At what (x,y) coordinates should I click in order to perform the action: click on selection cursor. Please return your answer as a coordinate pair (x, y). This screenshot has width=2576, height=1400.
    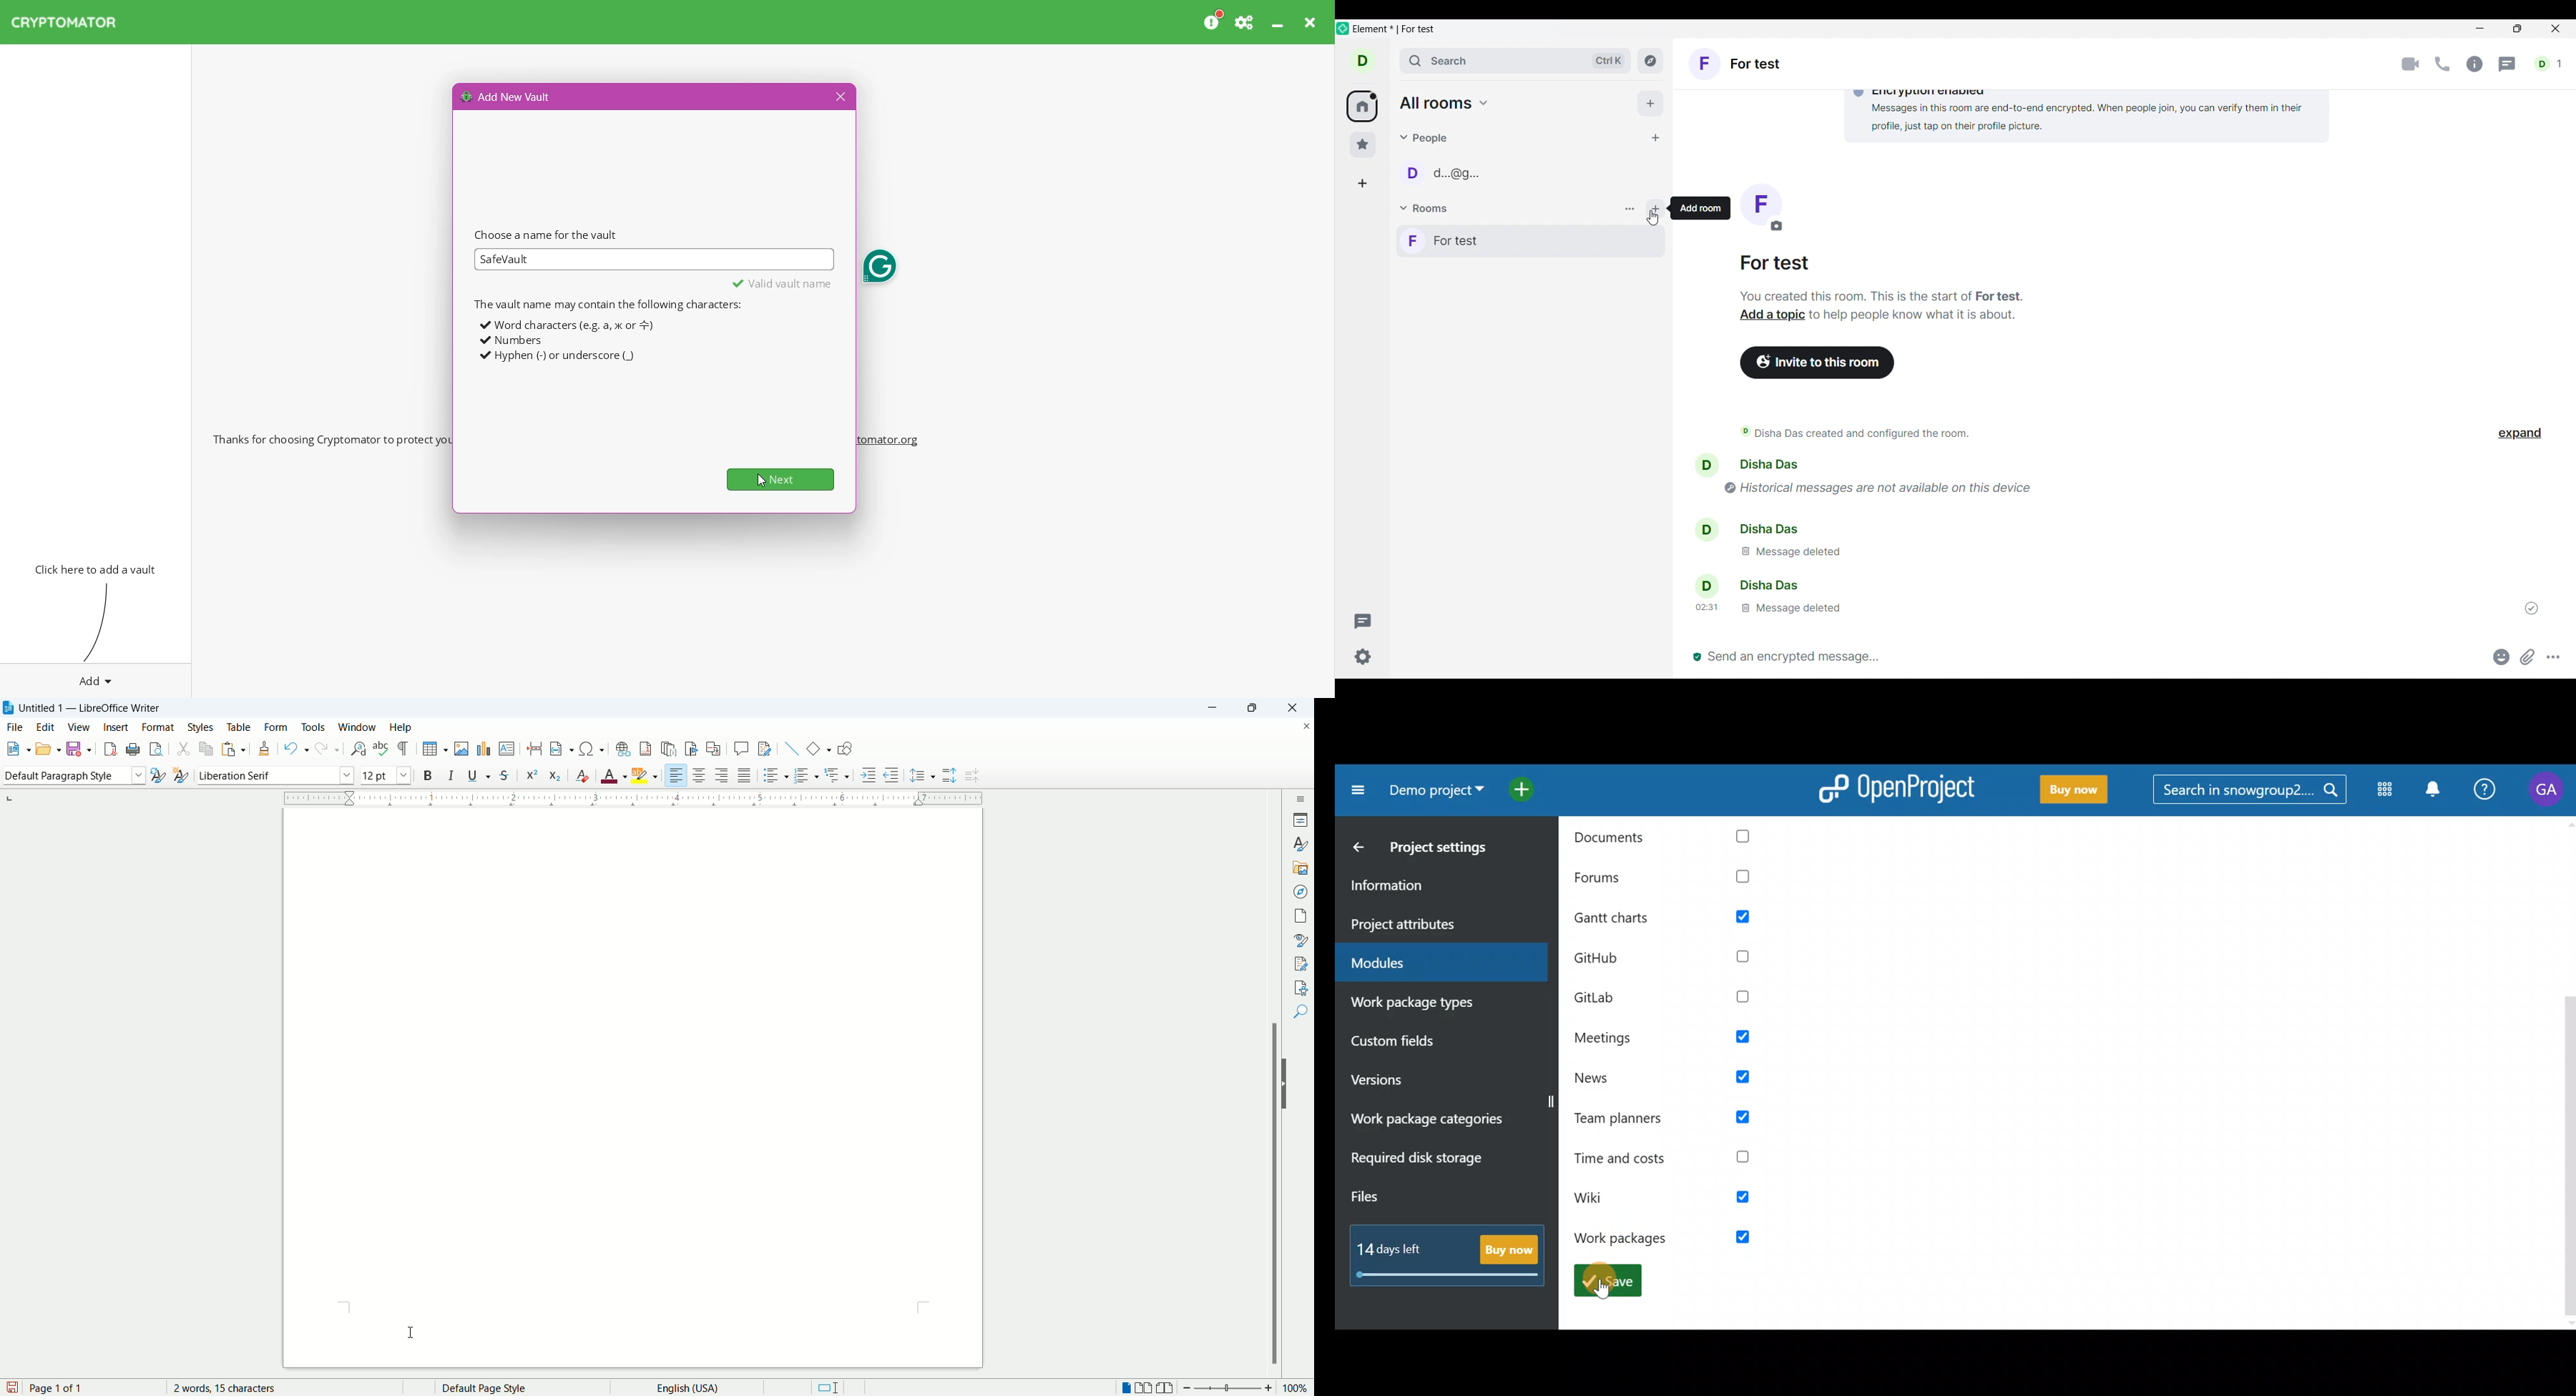
    Looking at the image, I should click on (1654, 221).